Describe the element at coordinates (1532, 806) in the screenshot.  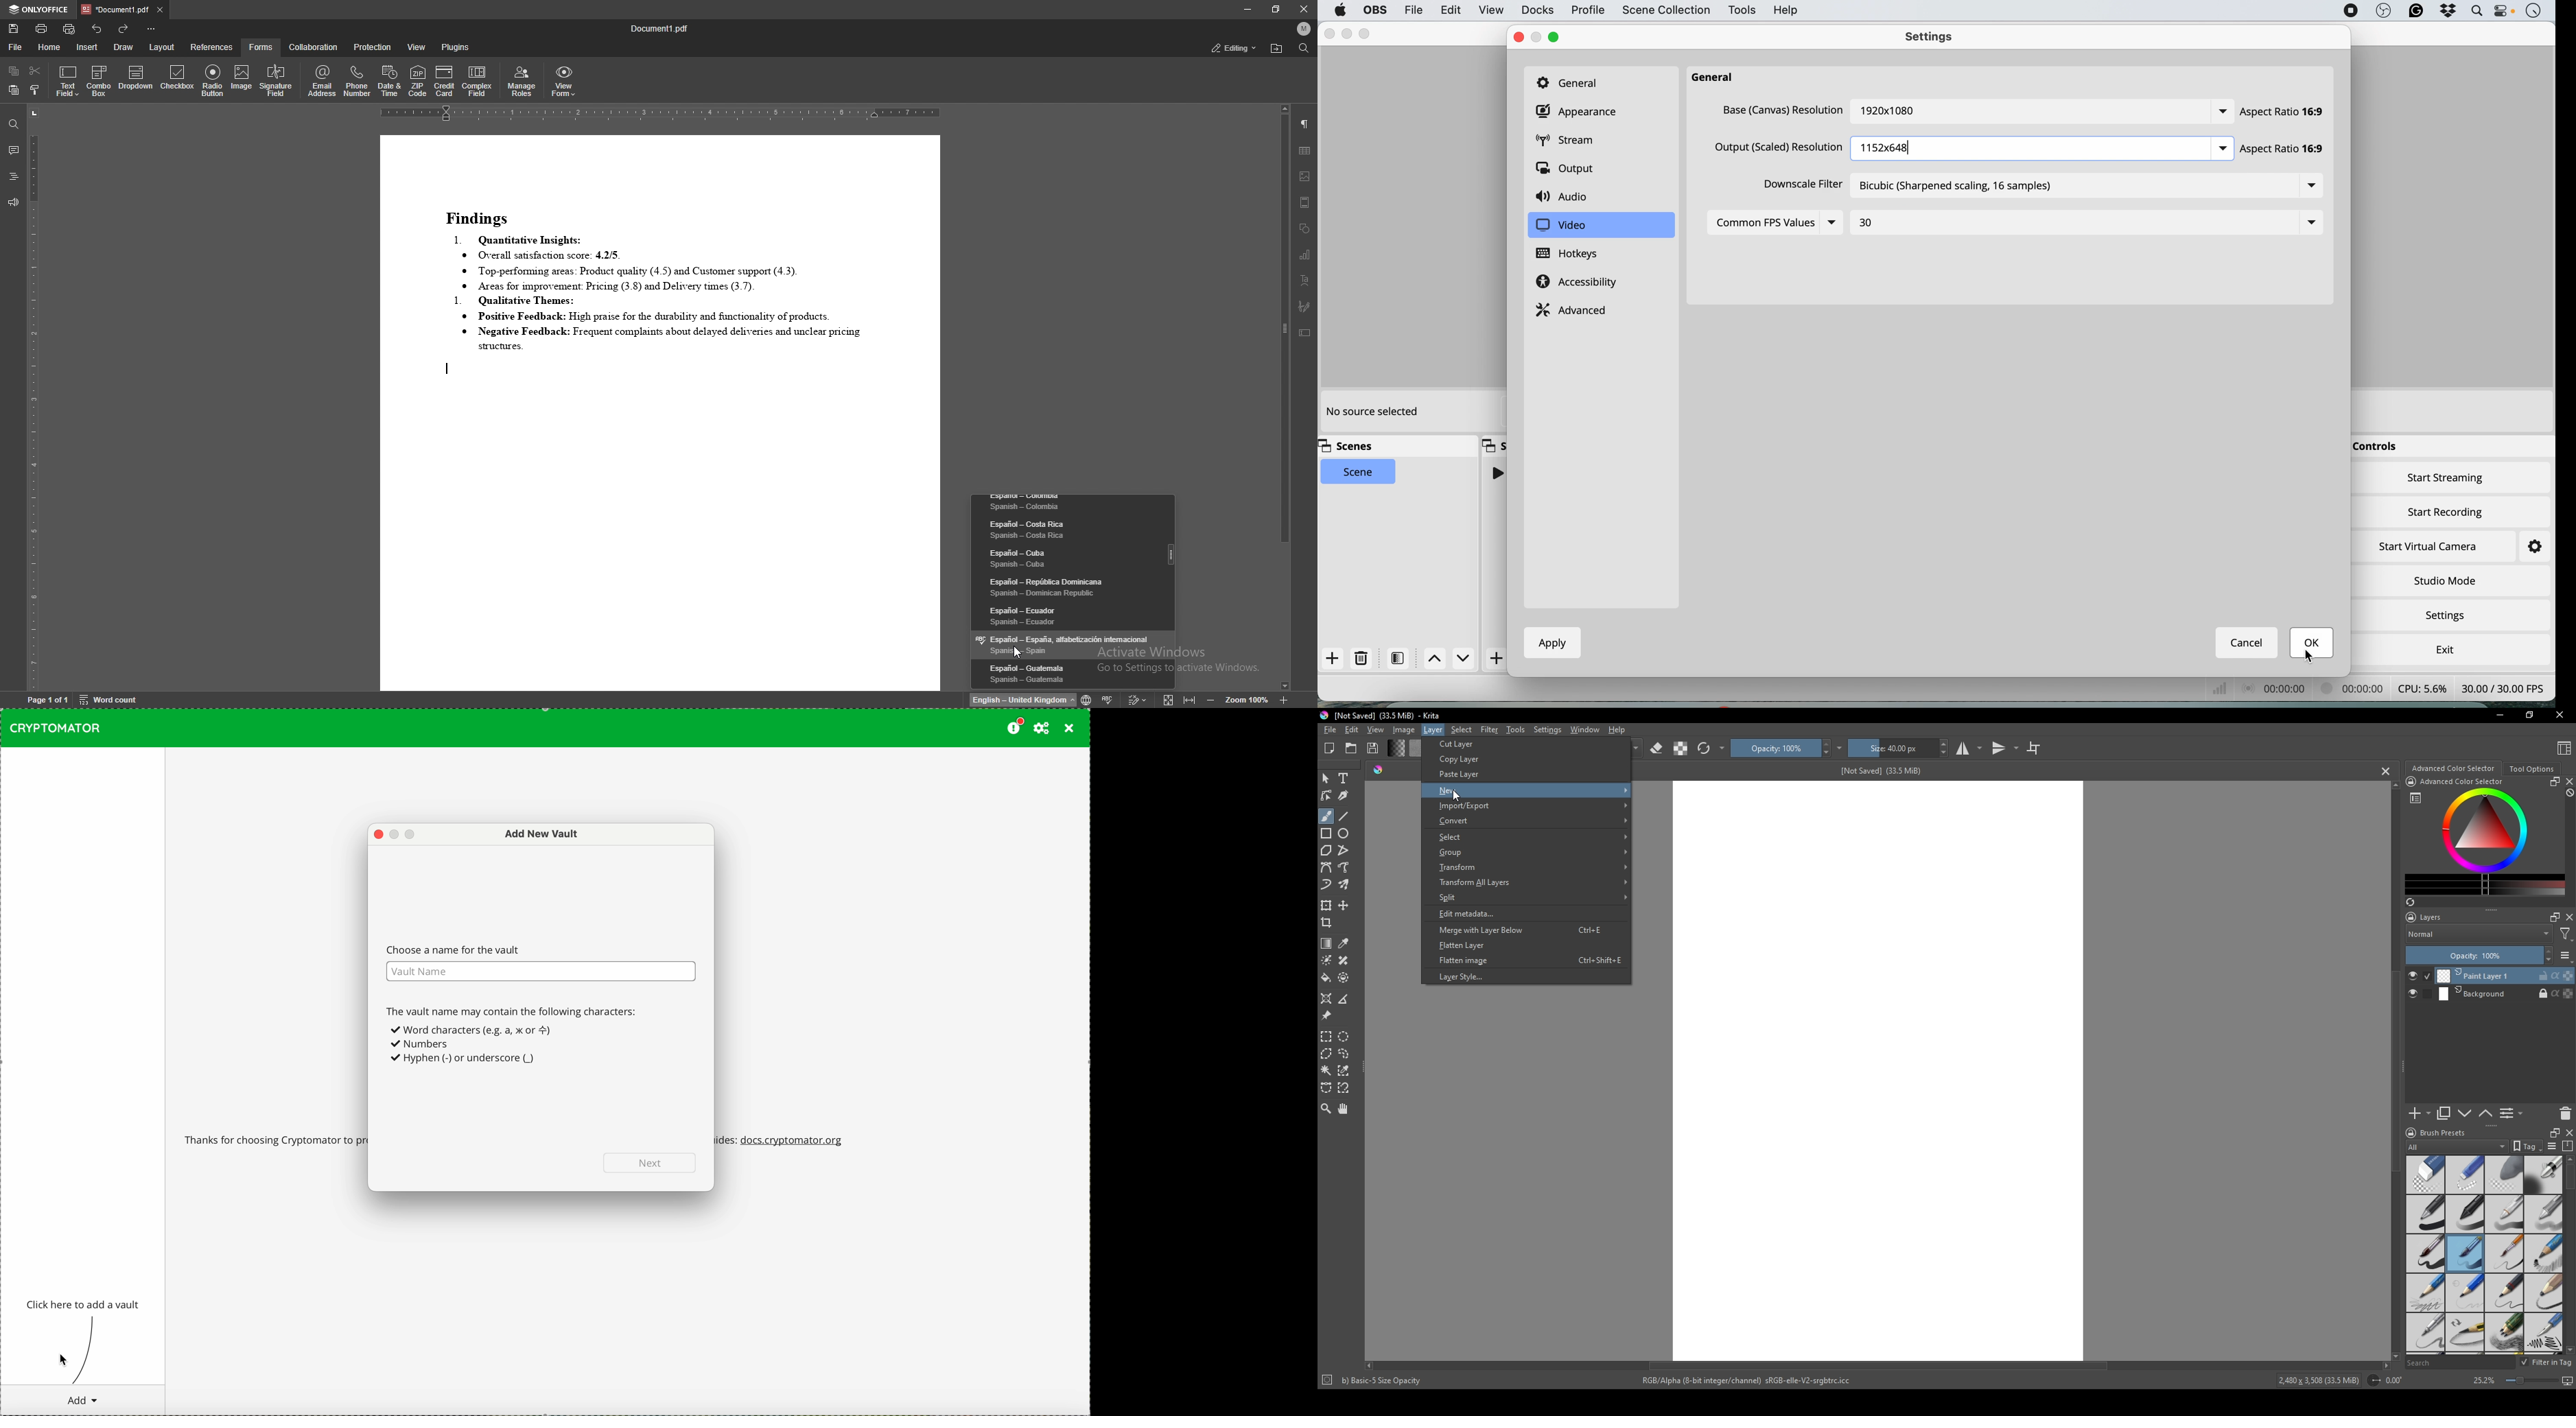
I see `Import/Export ` at that location.